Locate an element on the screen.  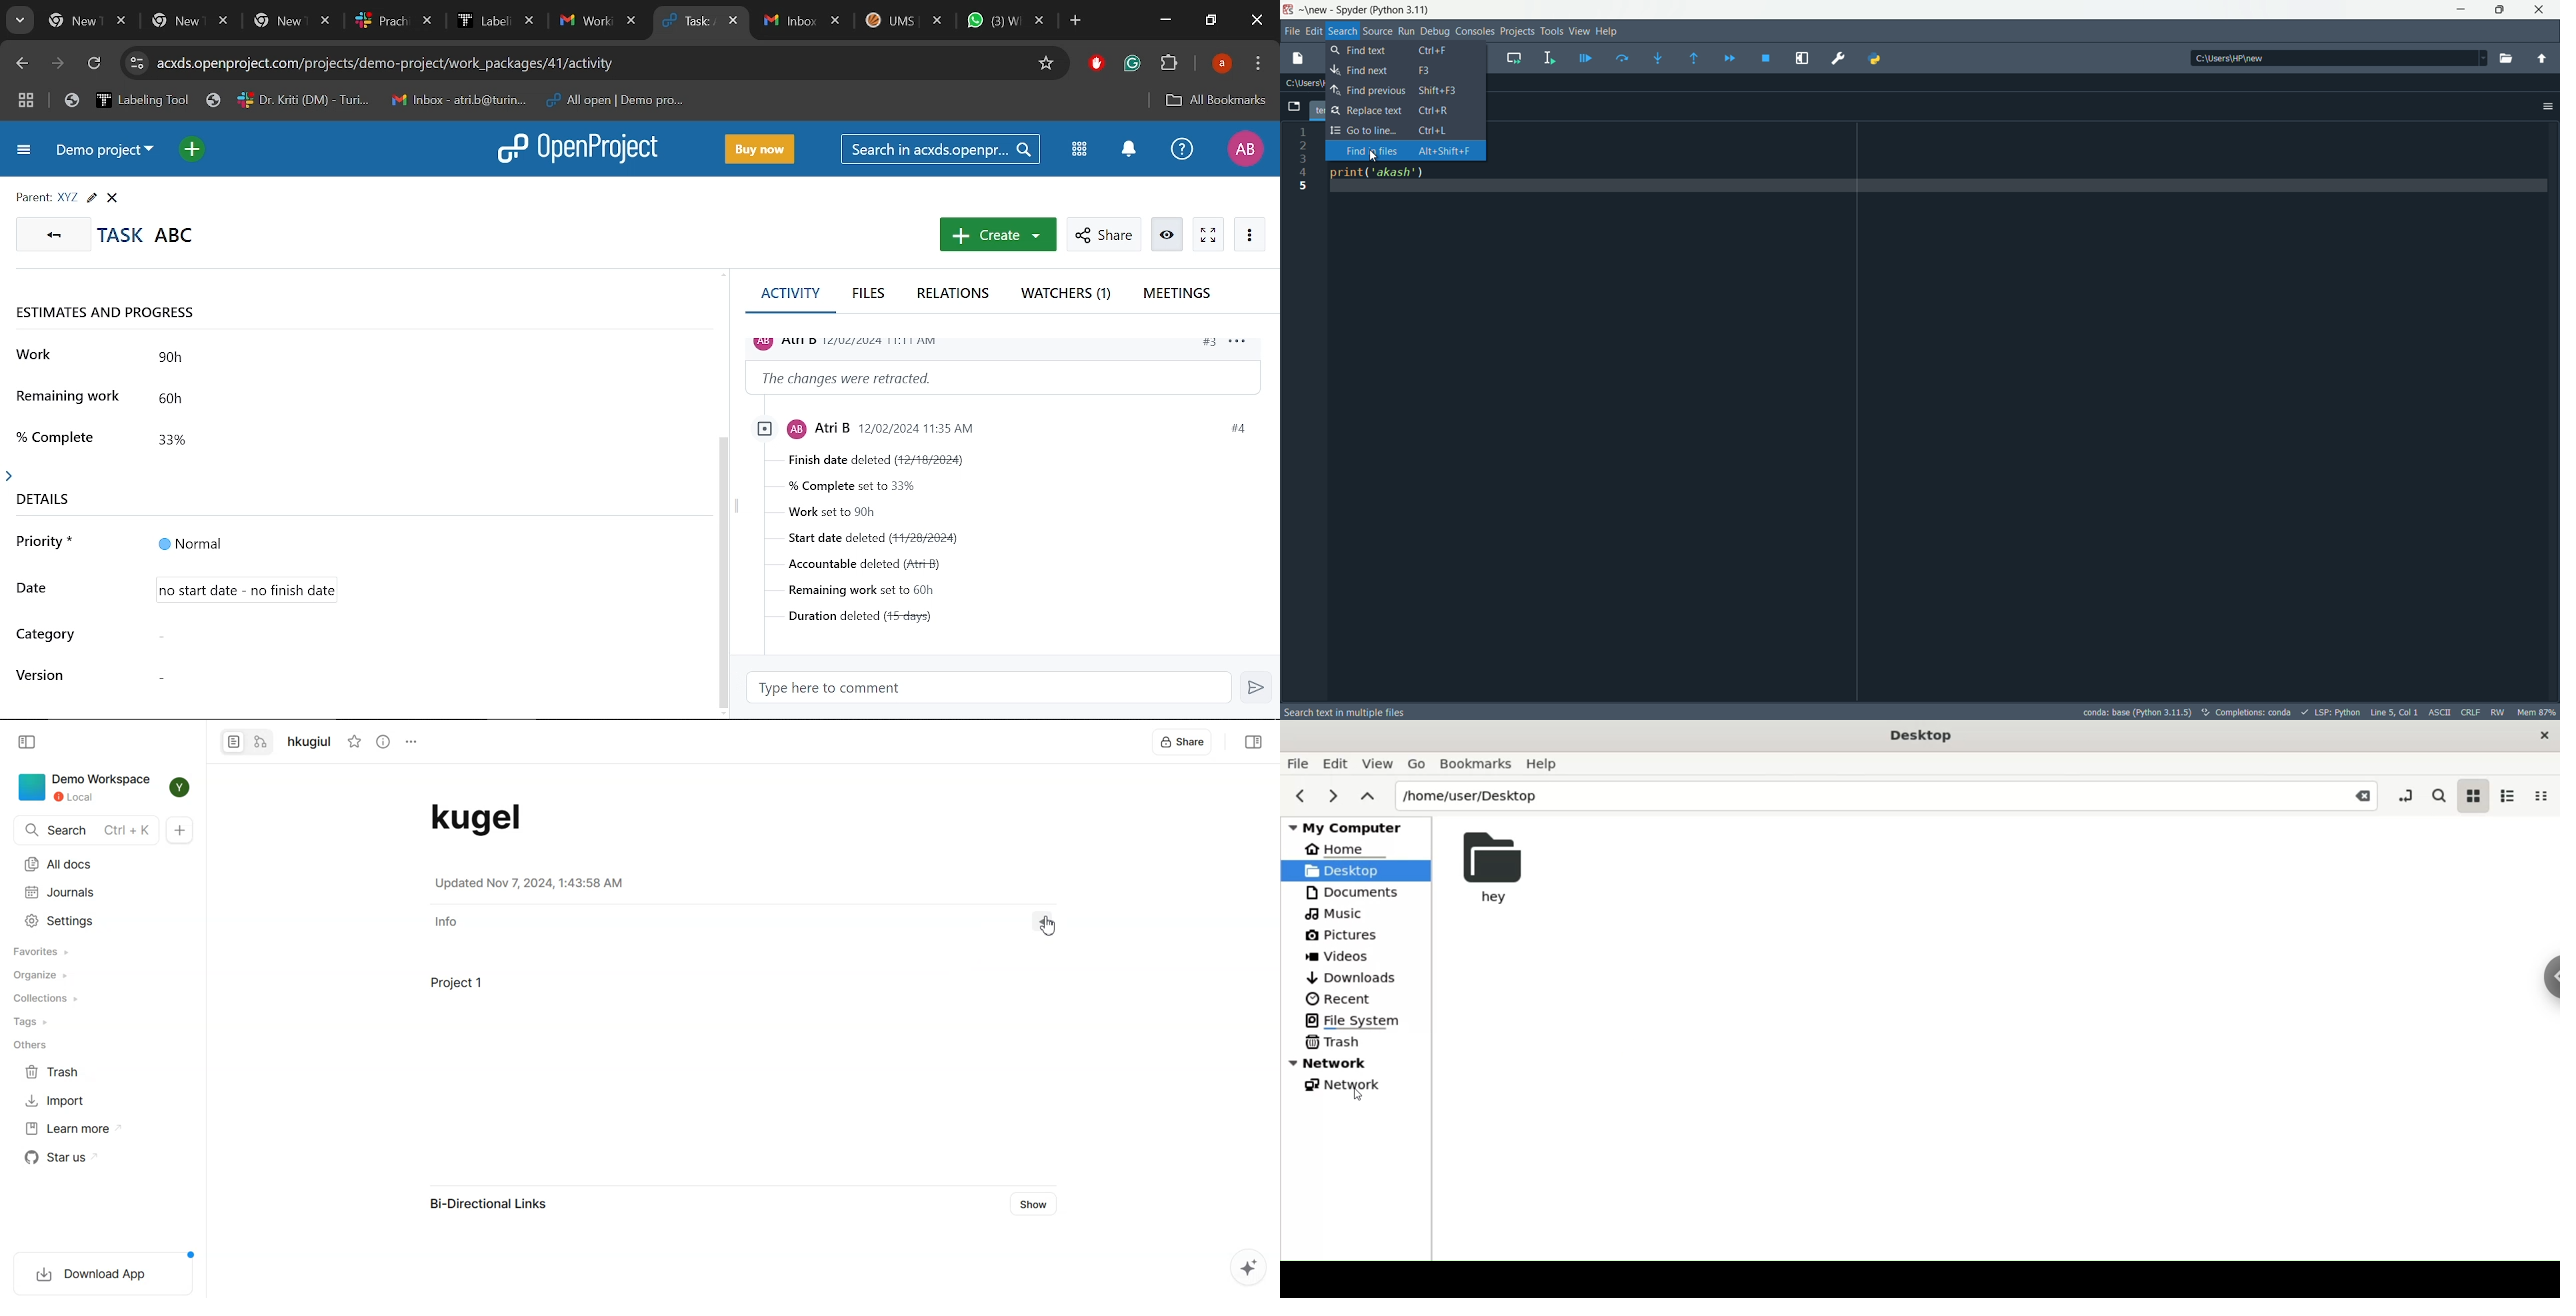
continue execution until next breakpoint is located at coordinates (1729, 59).